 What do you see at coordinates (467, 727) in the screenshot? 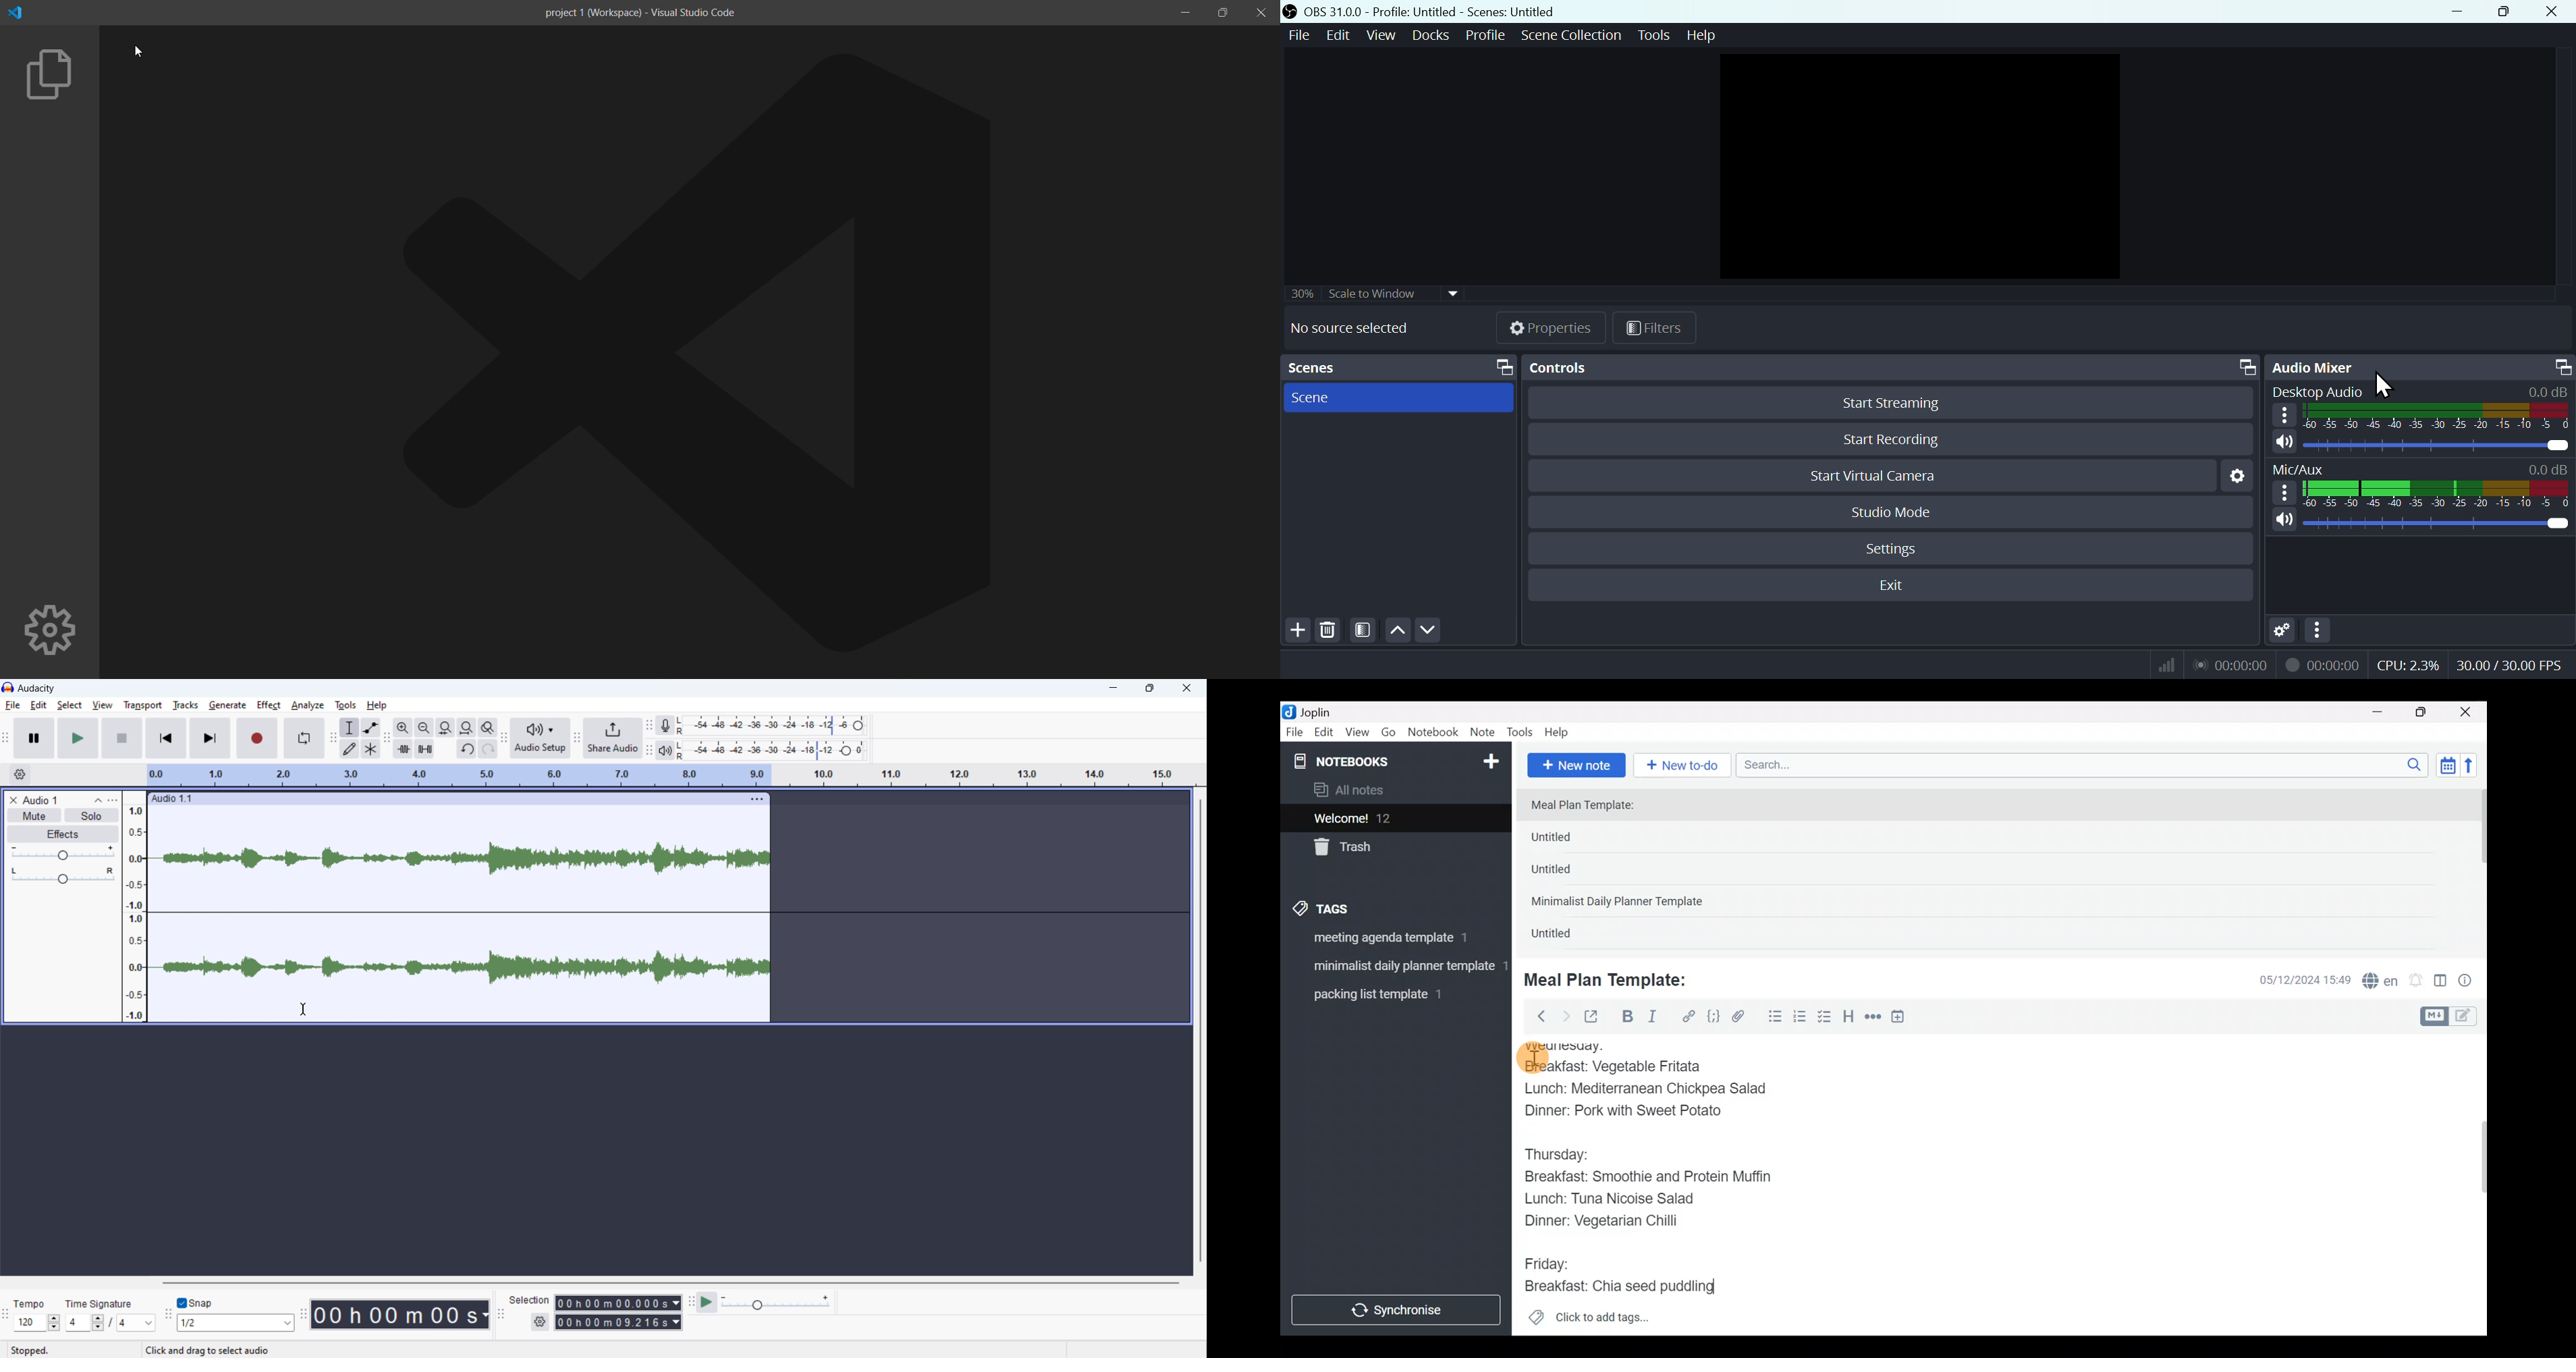
I see `fit project to width` at bounding box center [467, 727].